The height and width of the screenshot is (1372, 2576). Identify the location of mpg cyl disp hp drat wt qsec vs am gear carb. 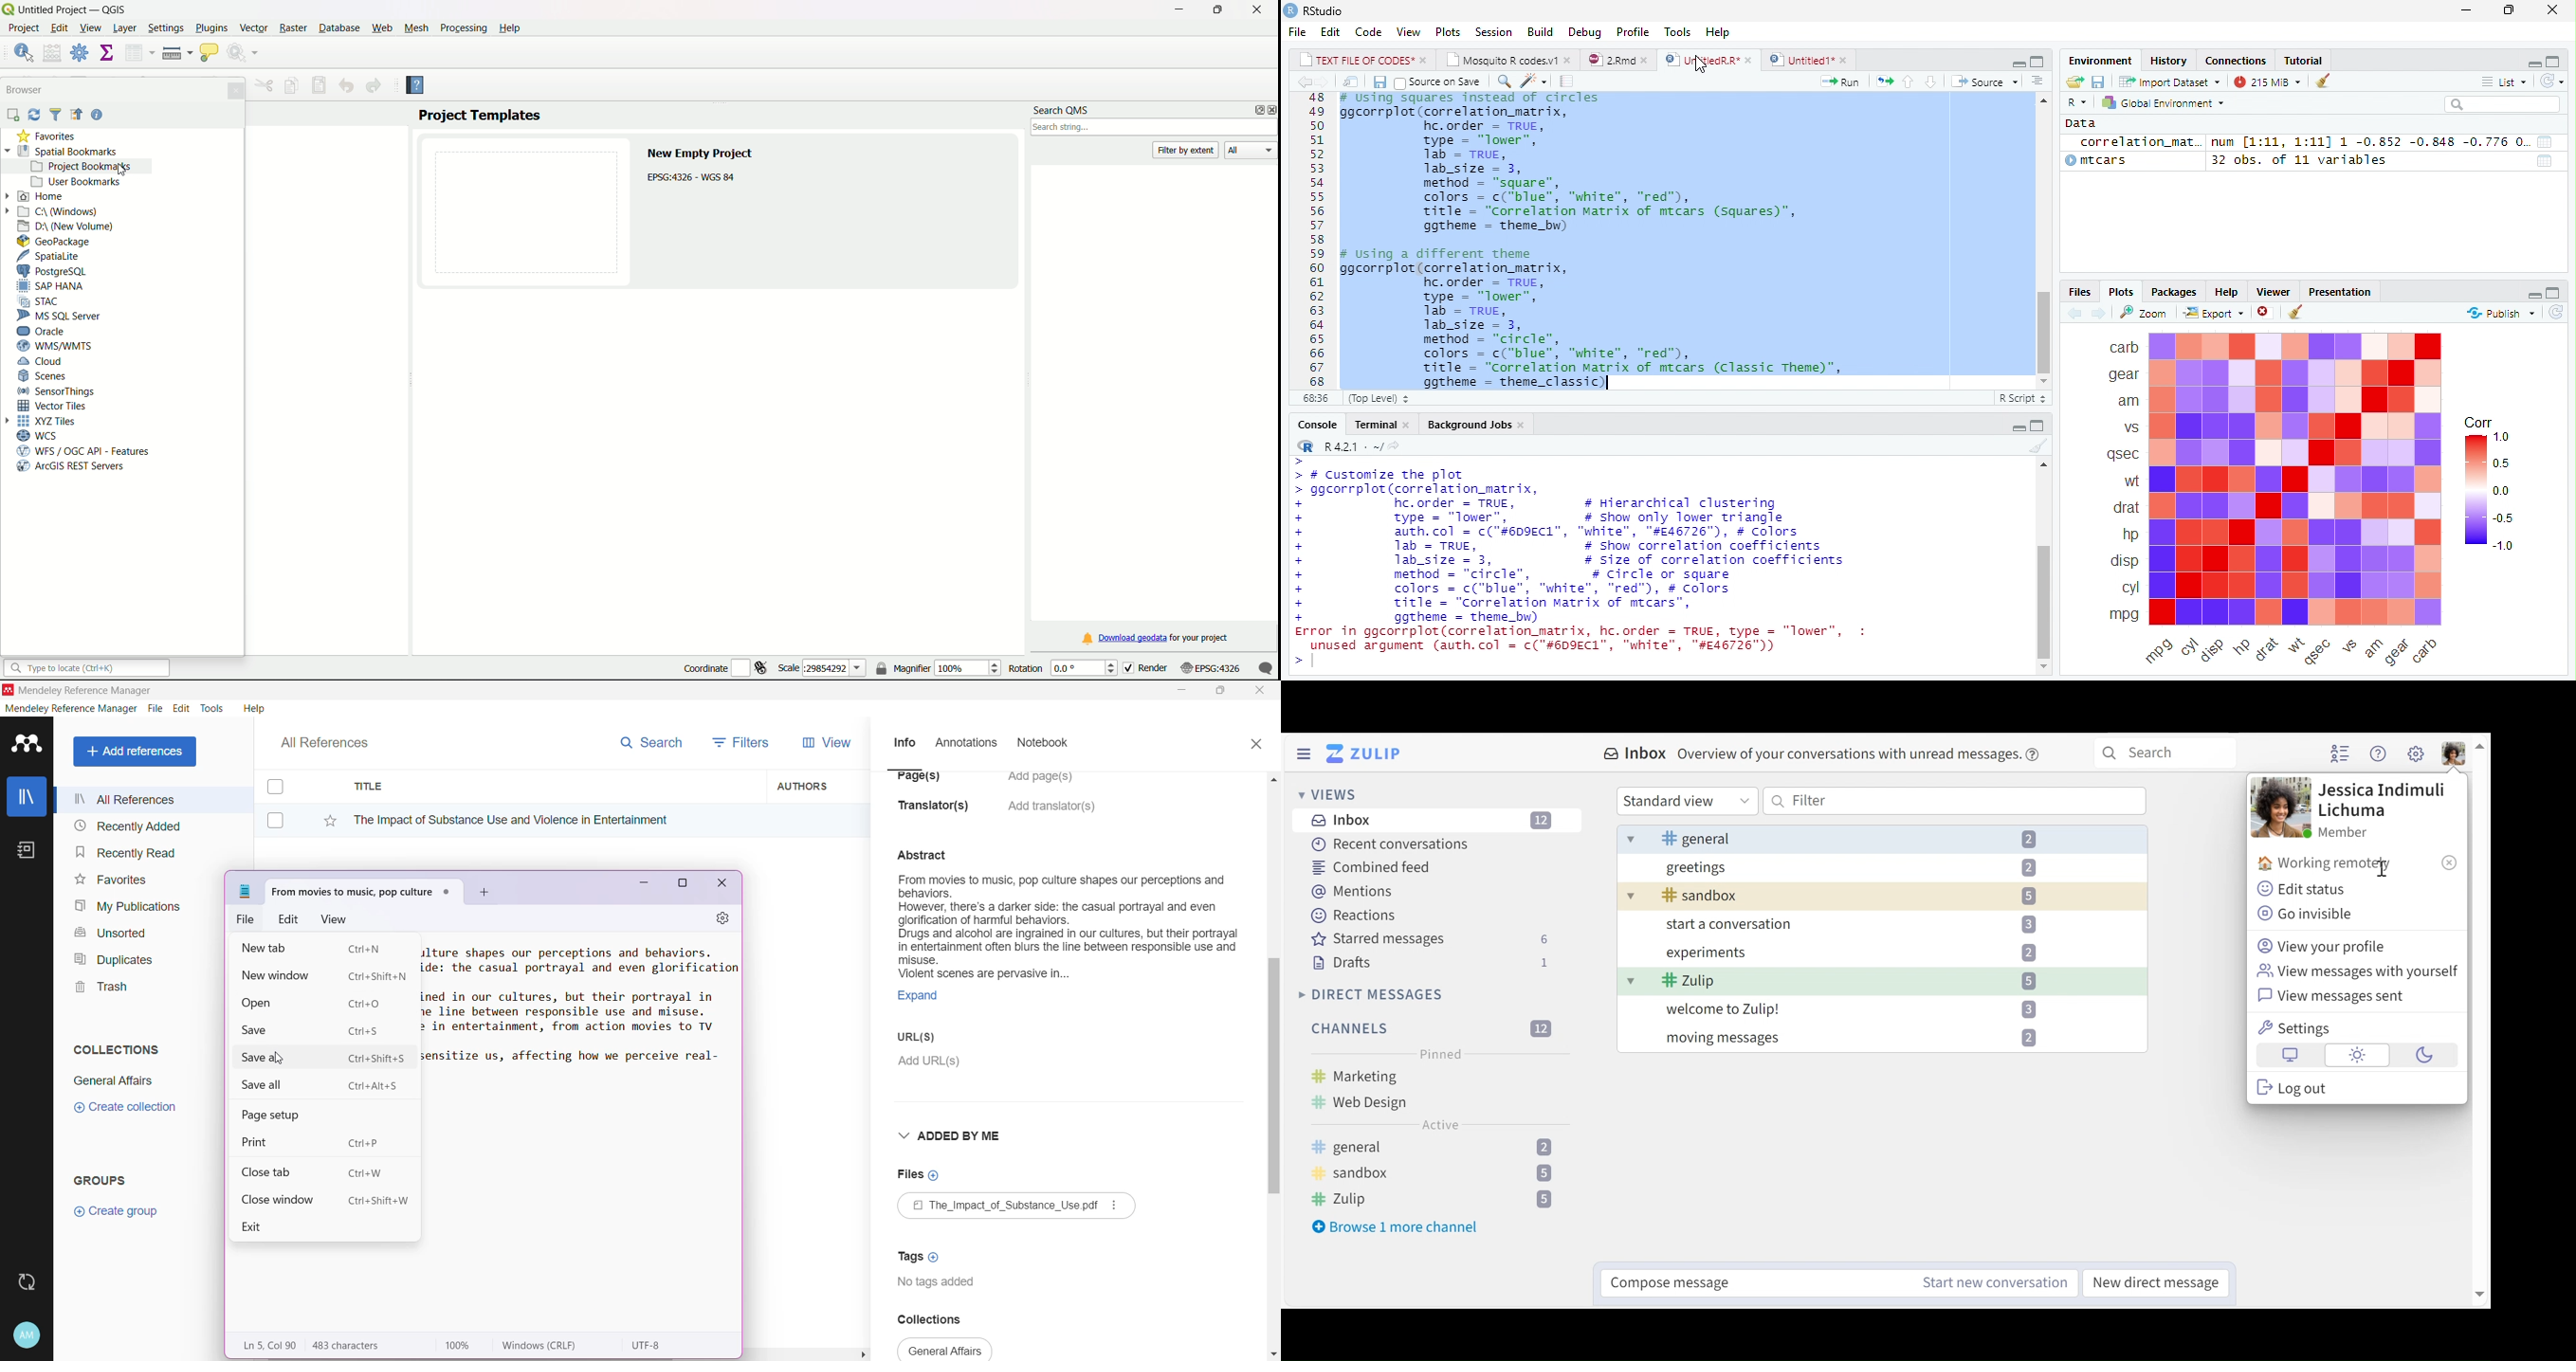
(2302, 652).